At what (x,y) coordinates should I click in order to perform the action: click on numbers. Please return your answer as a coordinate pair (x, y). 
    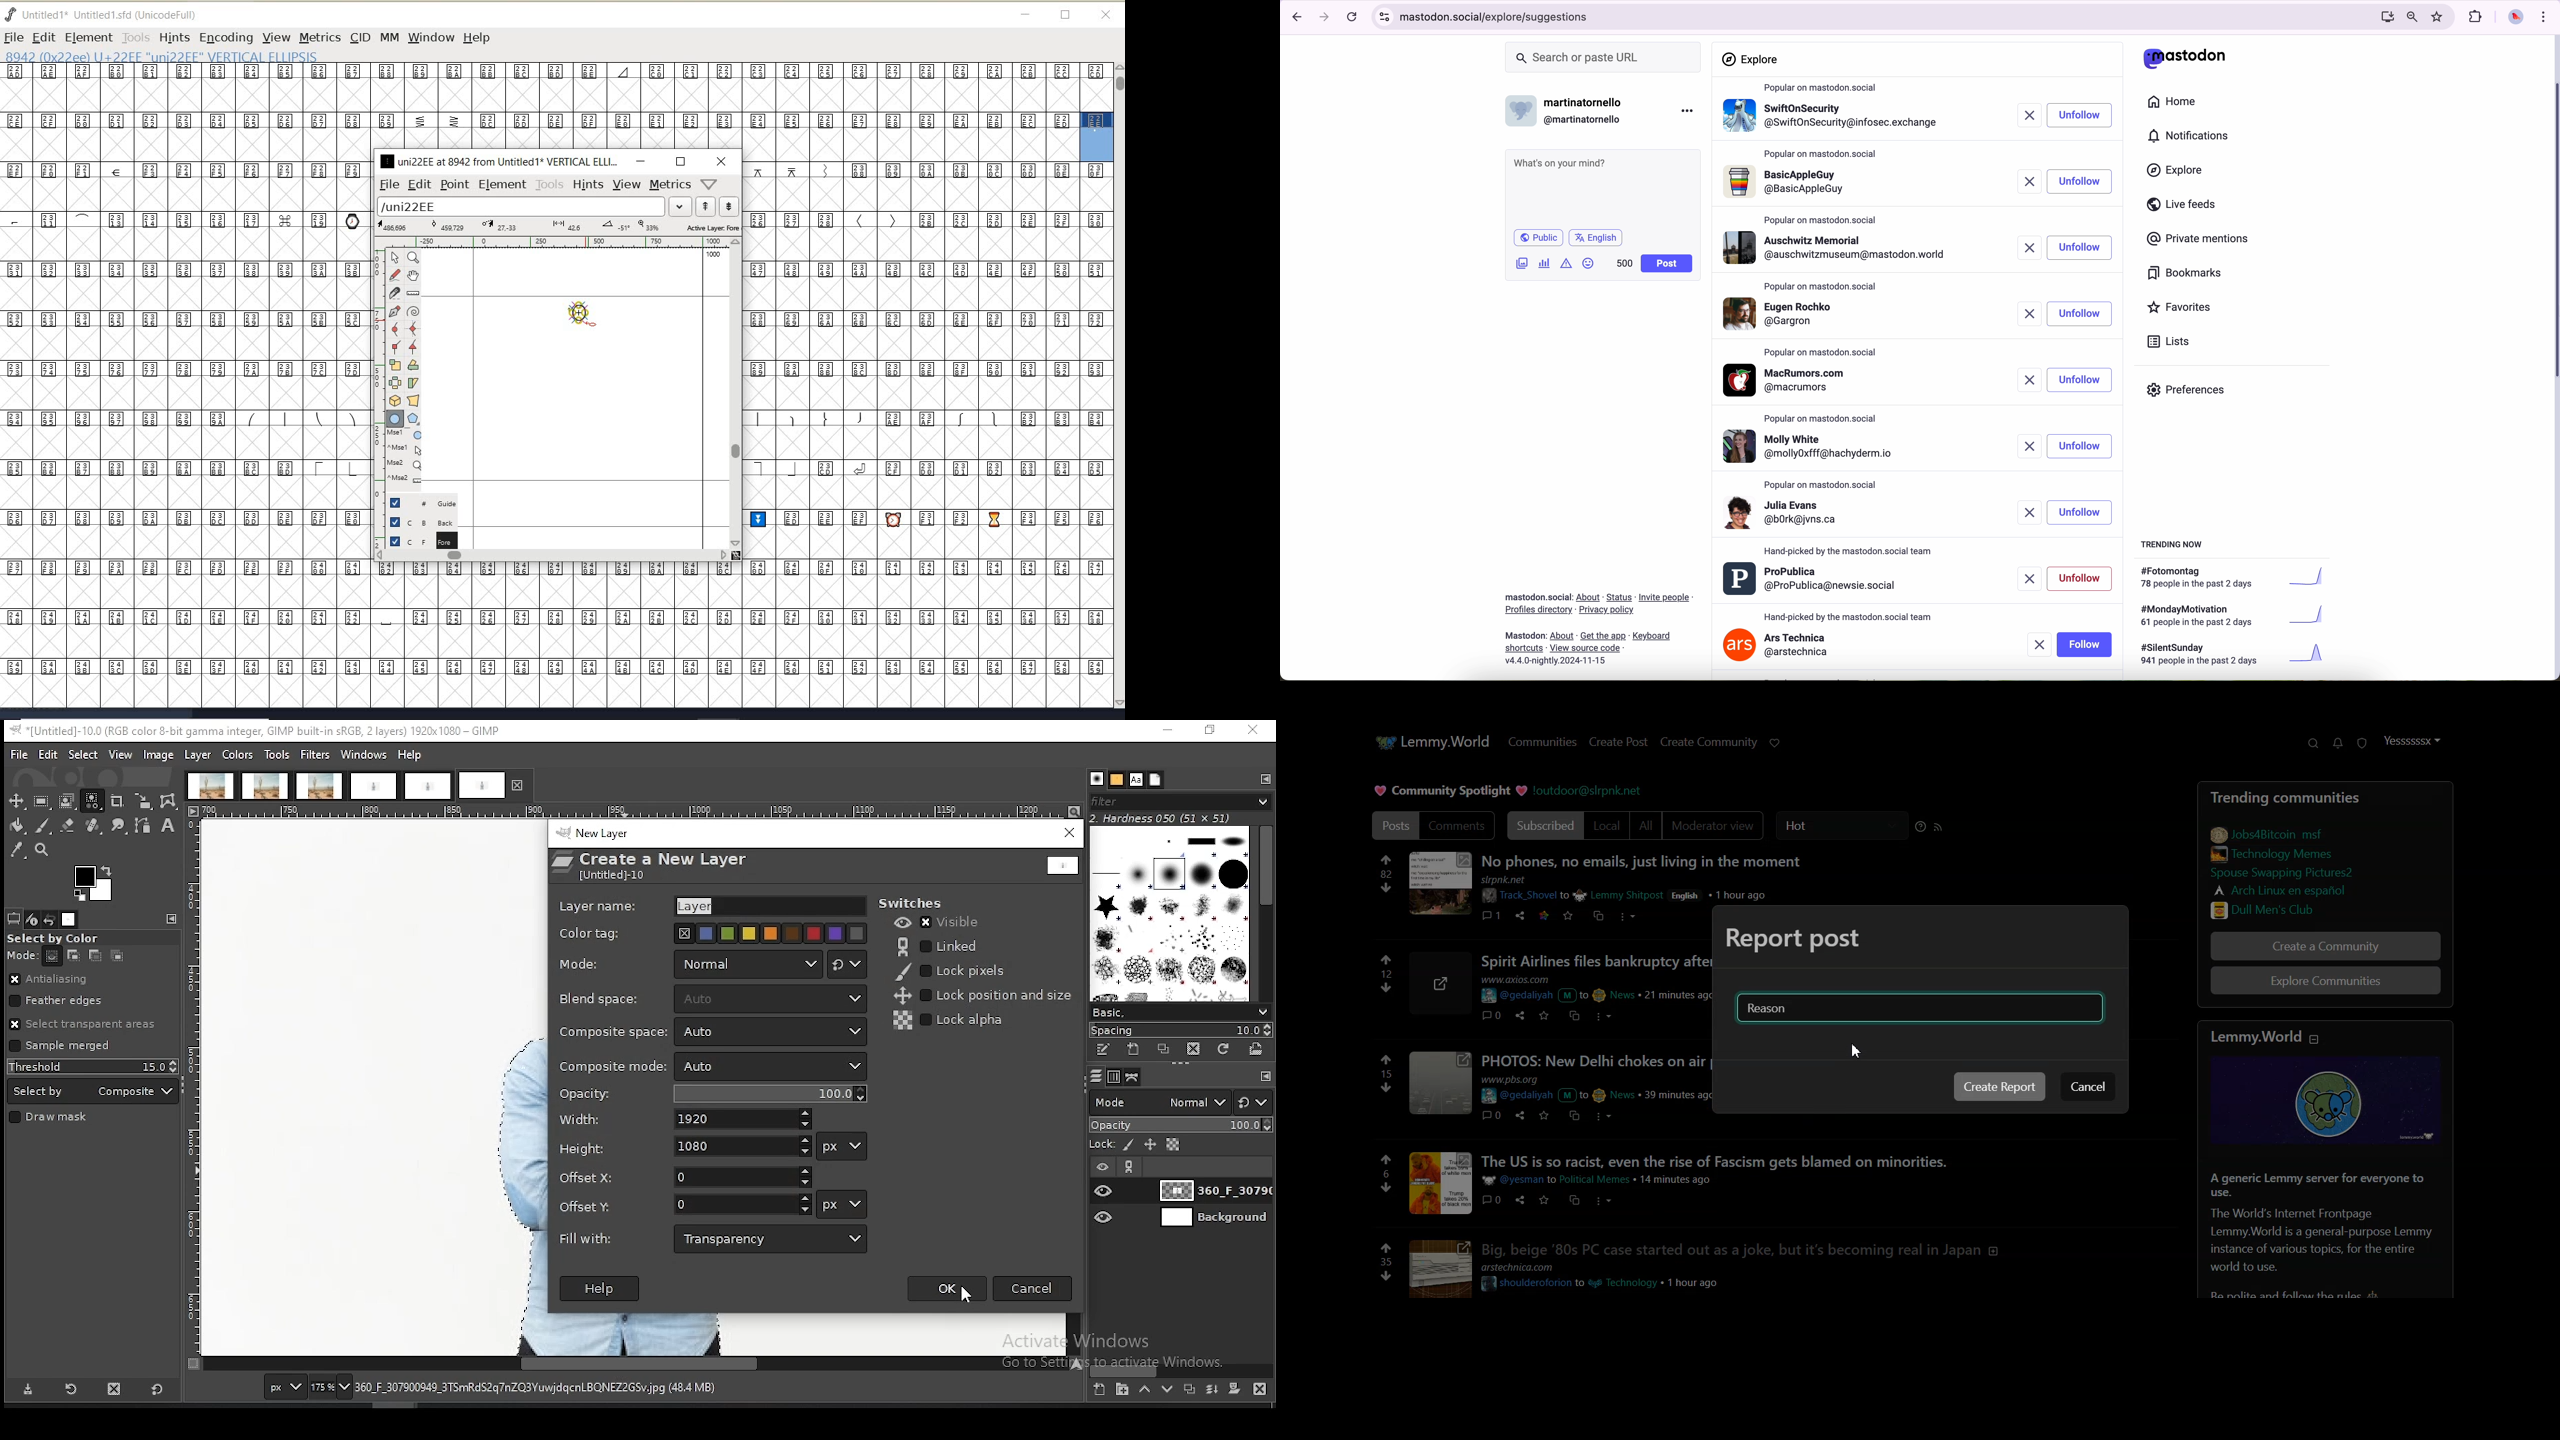
    Looking at the image, I should click on (1386, 874).